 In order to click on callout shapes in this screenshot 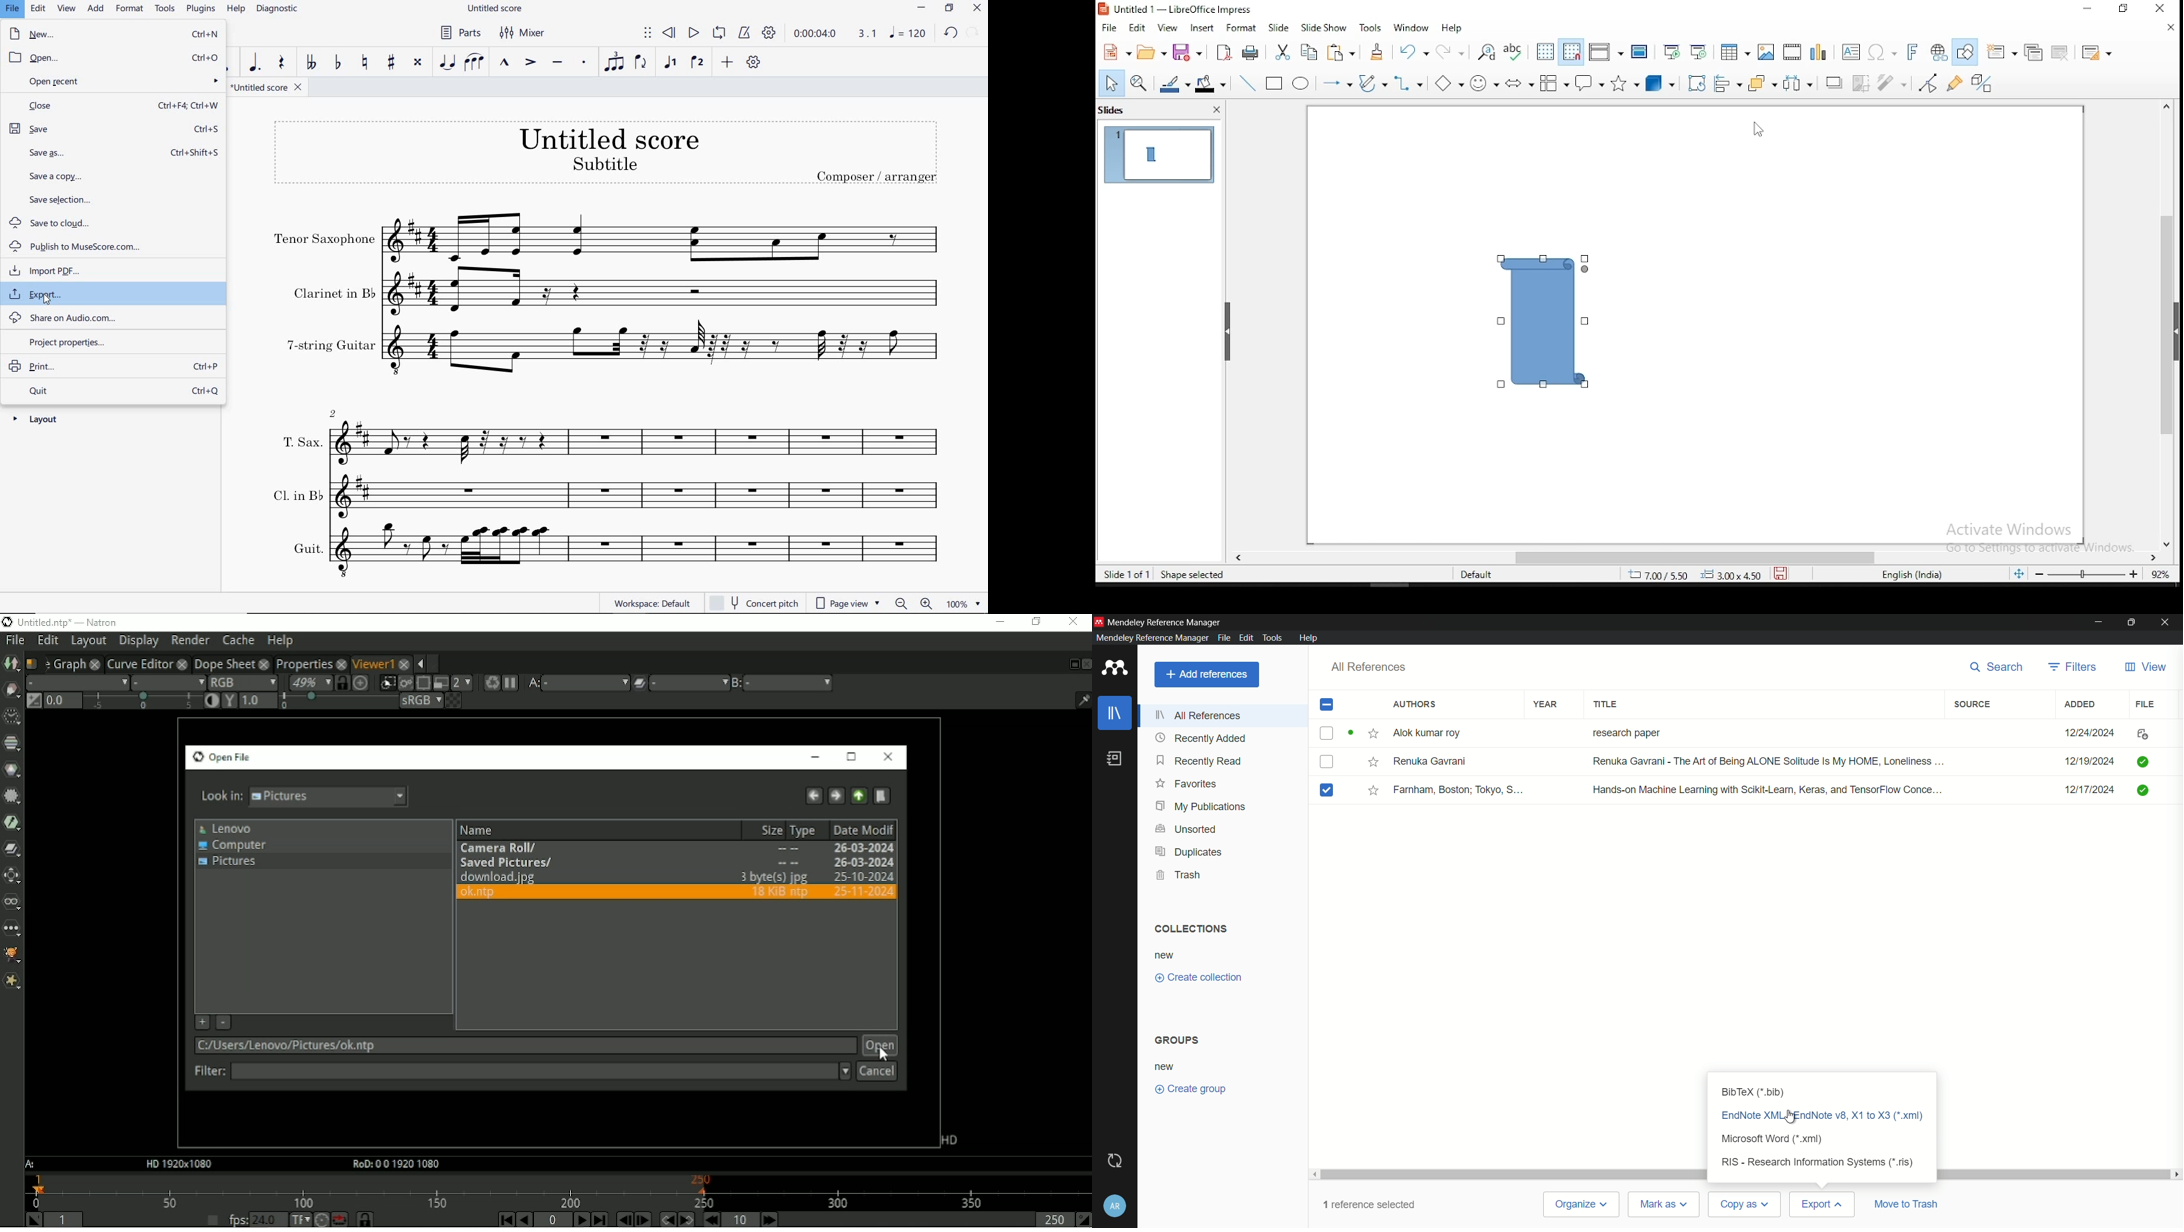, I will do `click(1587, 84)`.